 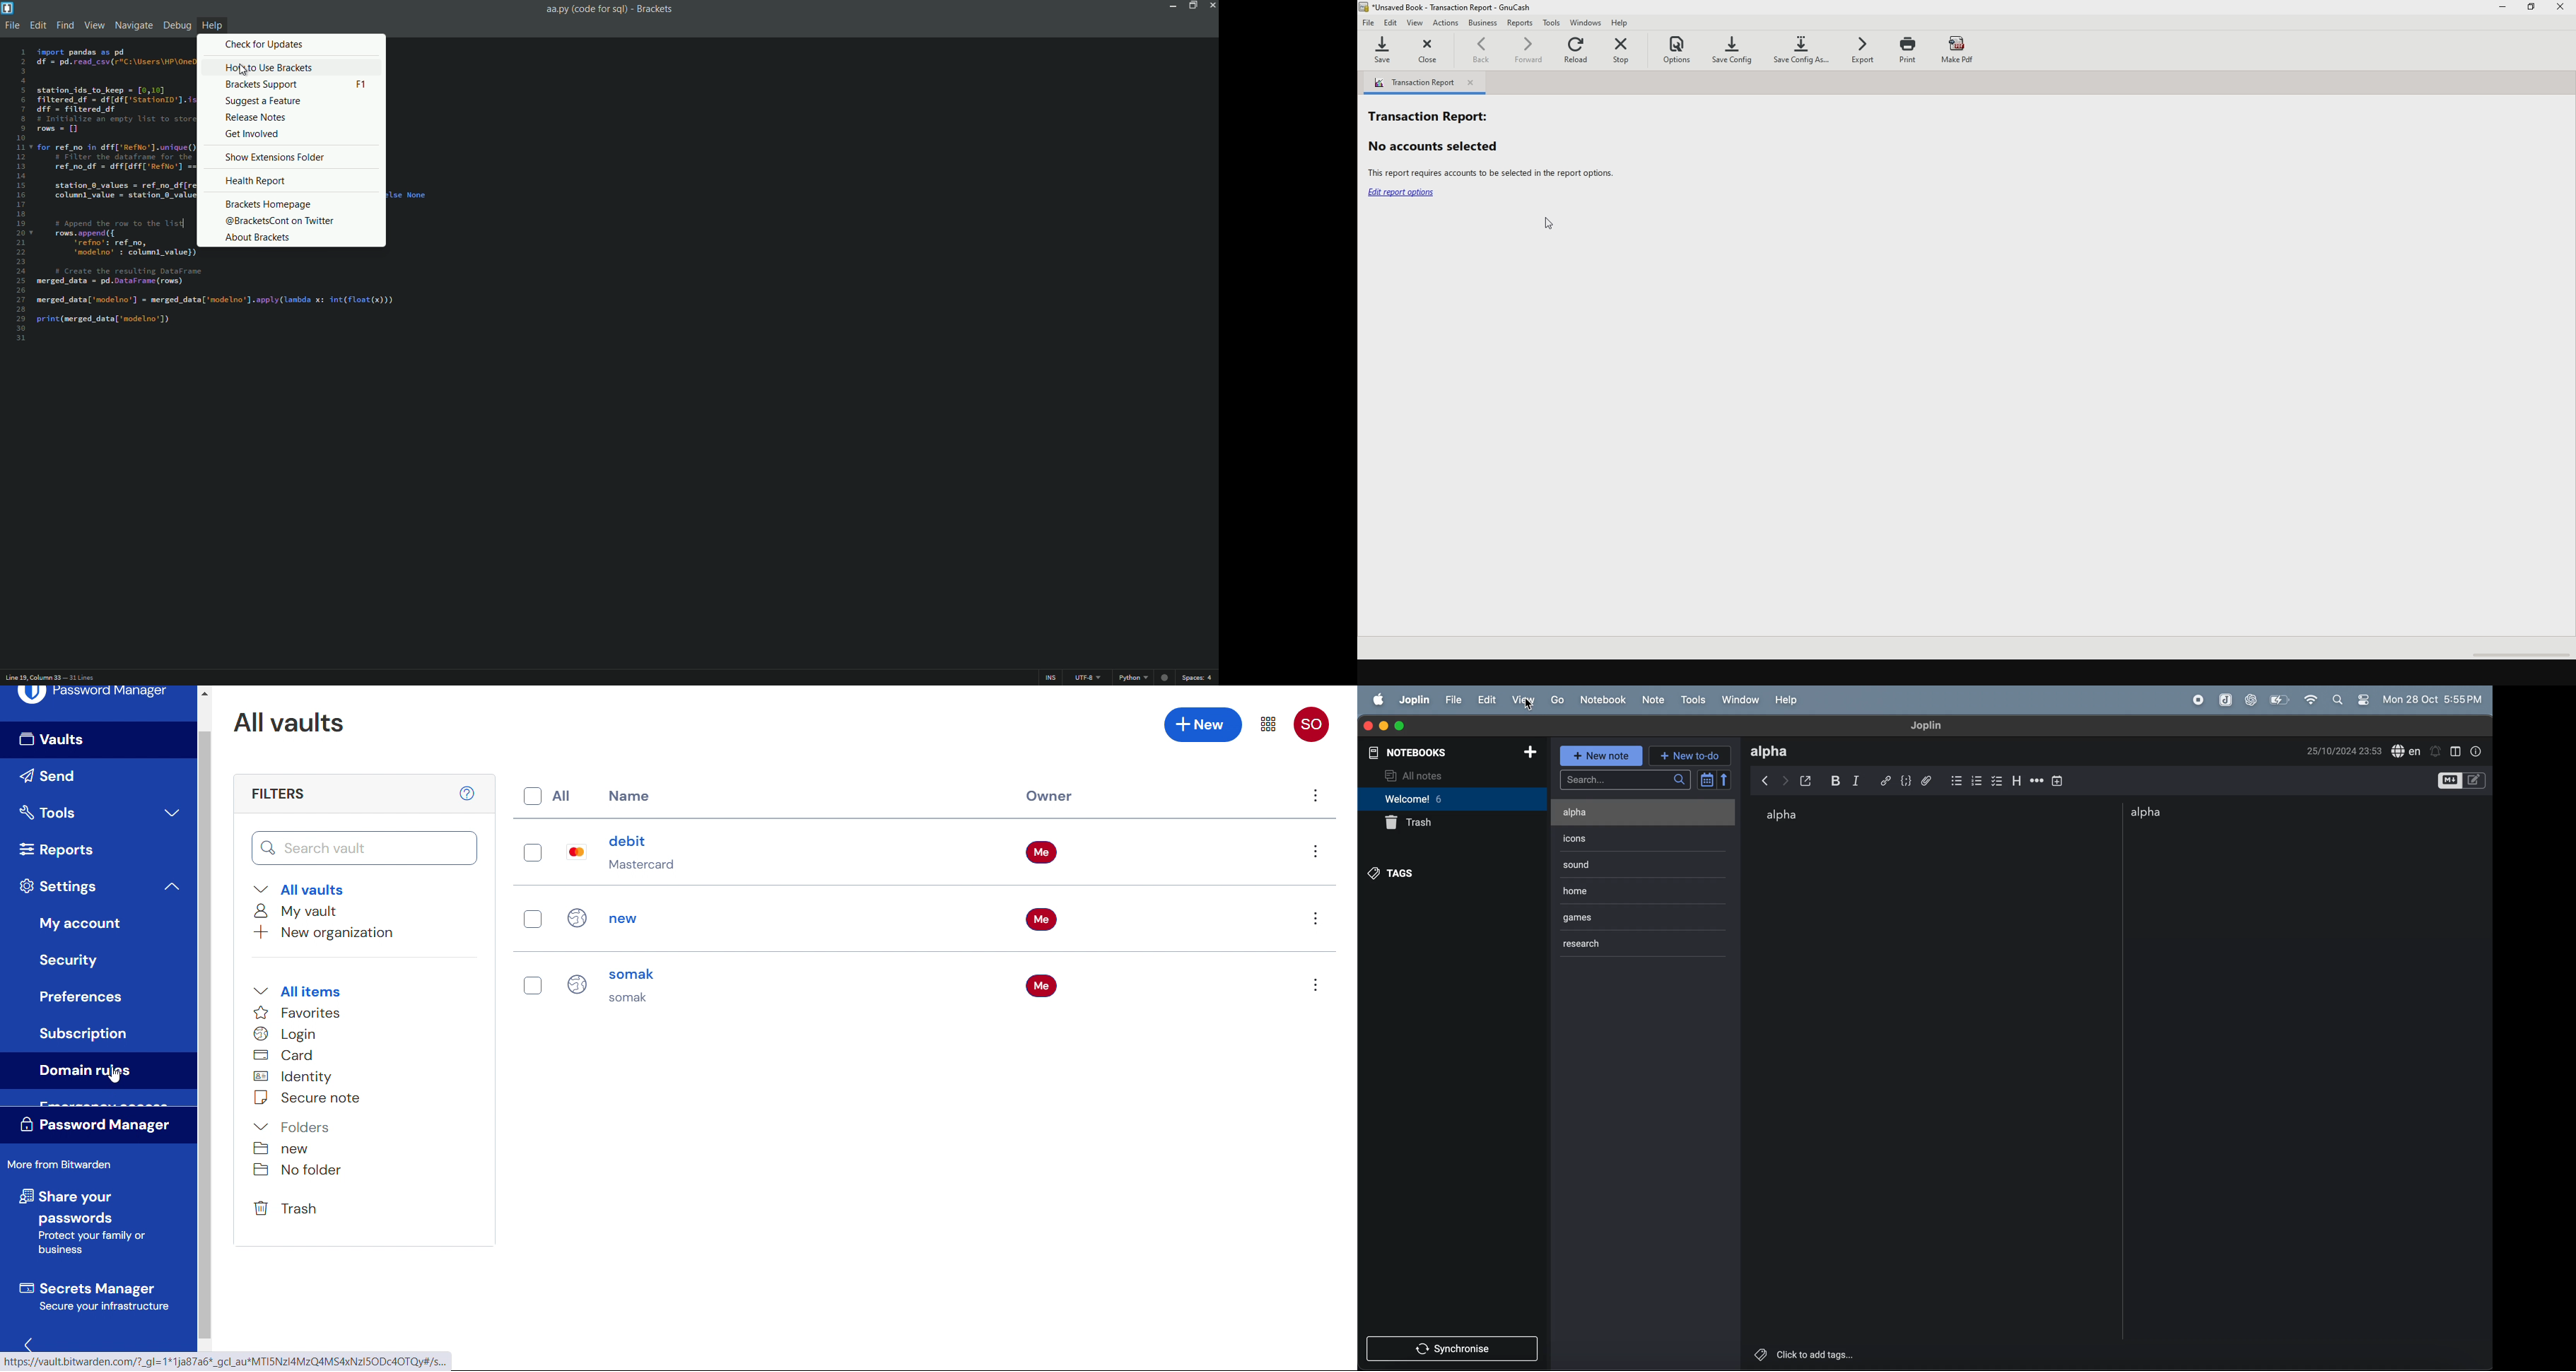 I want to click on search bar, so click(x=1624, y=781).